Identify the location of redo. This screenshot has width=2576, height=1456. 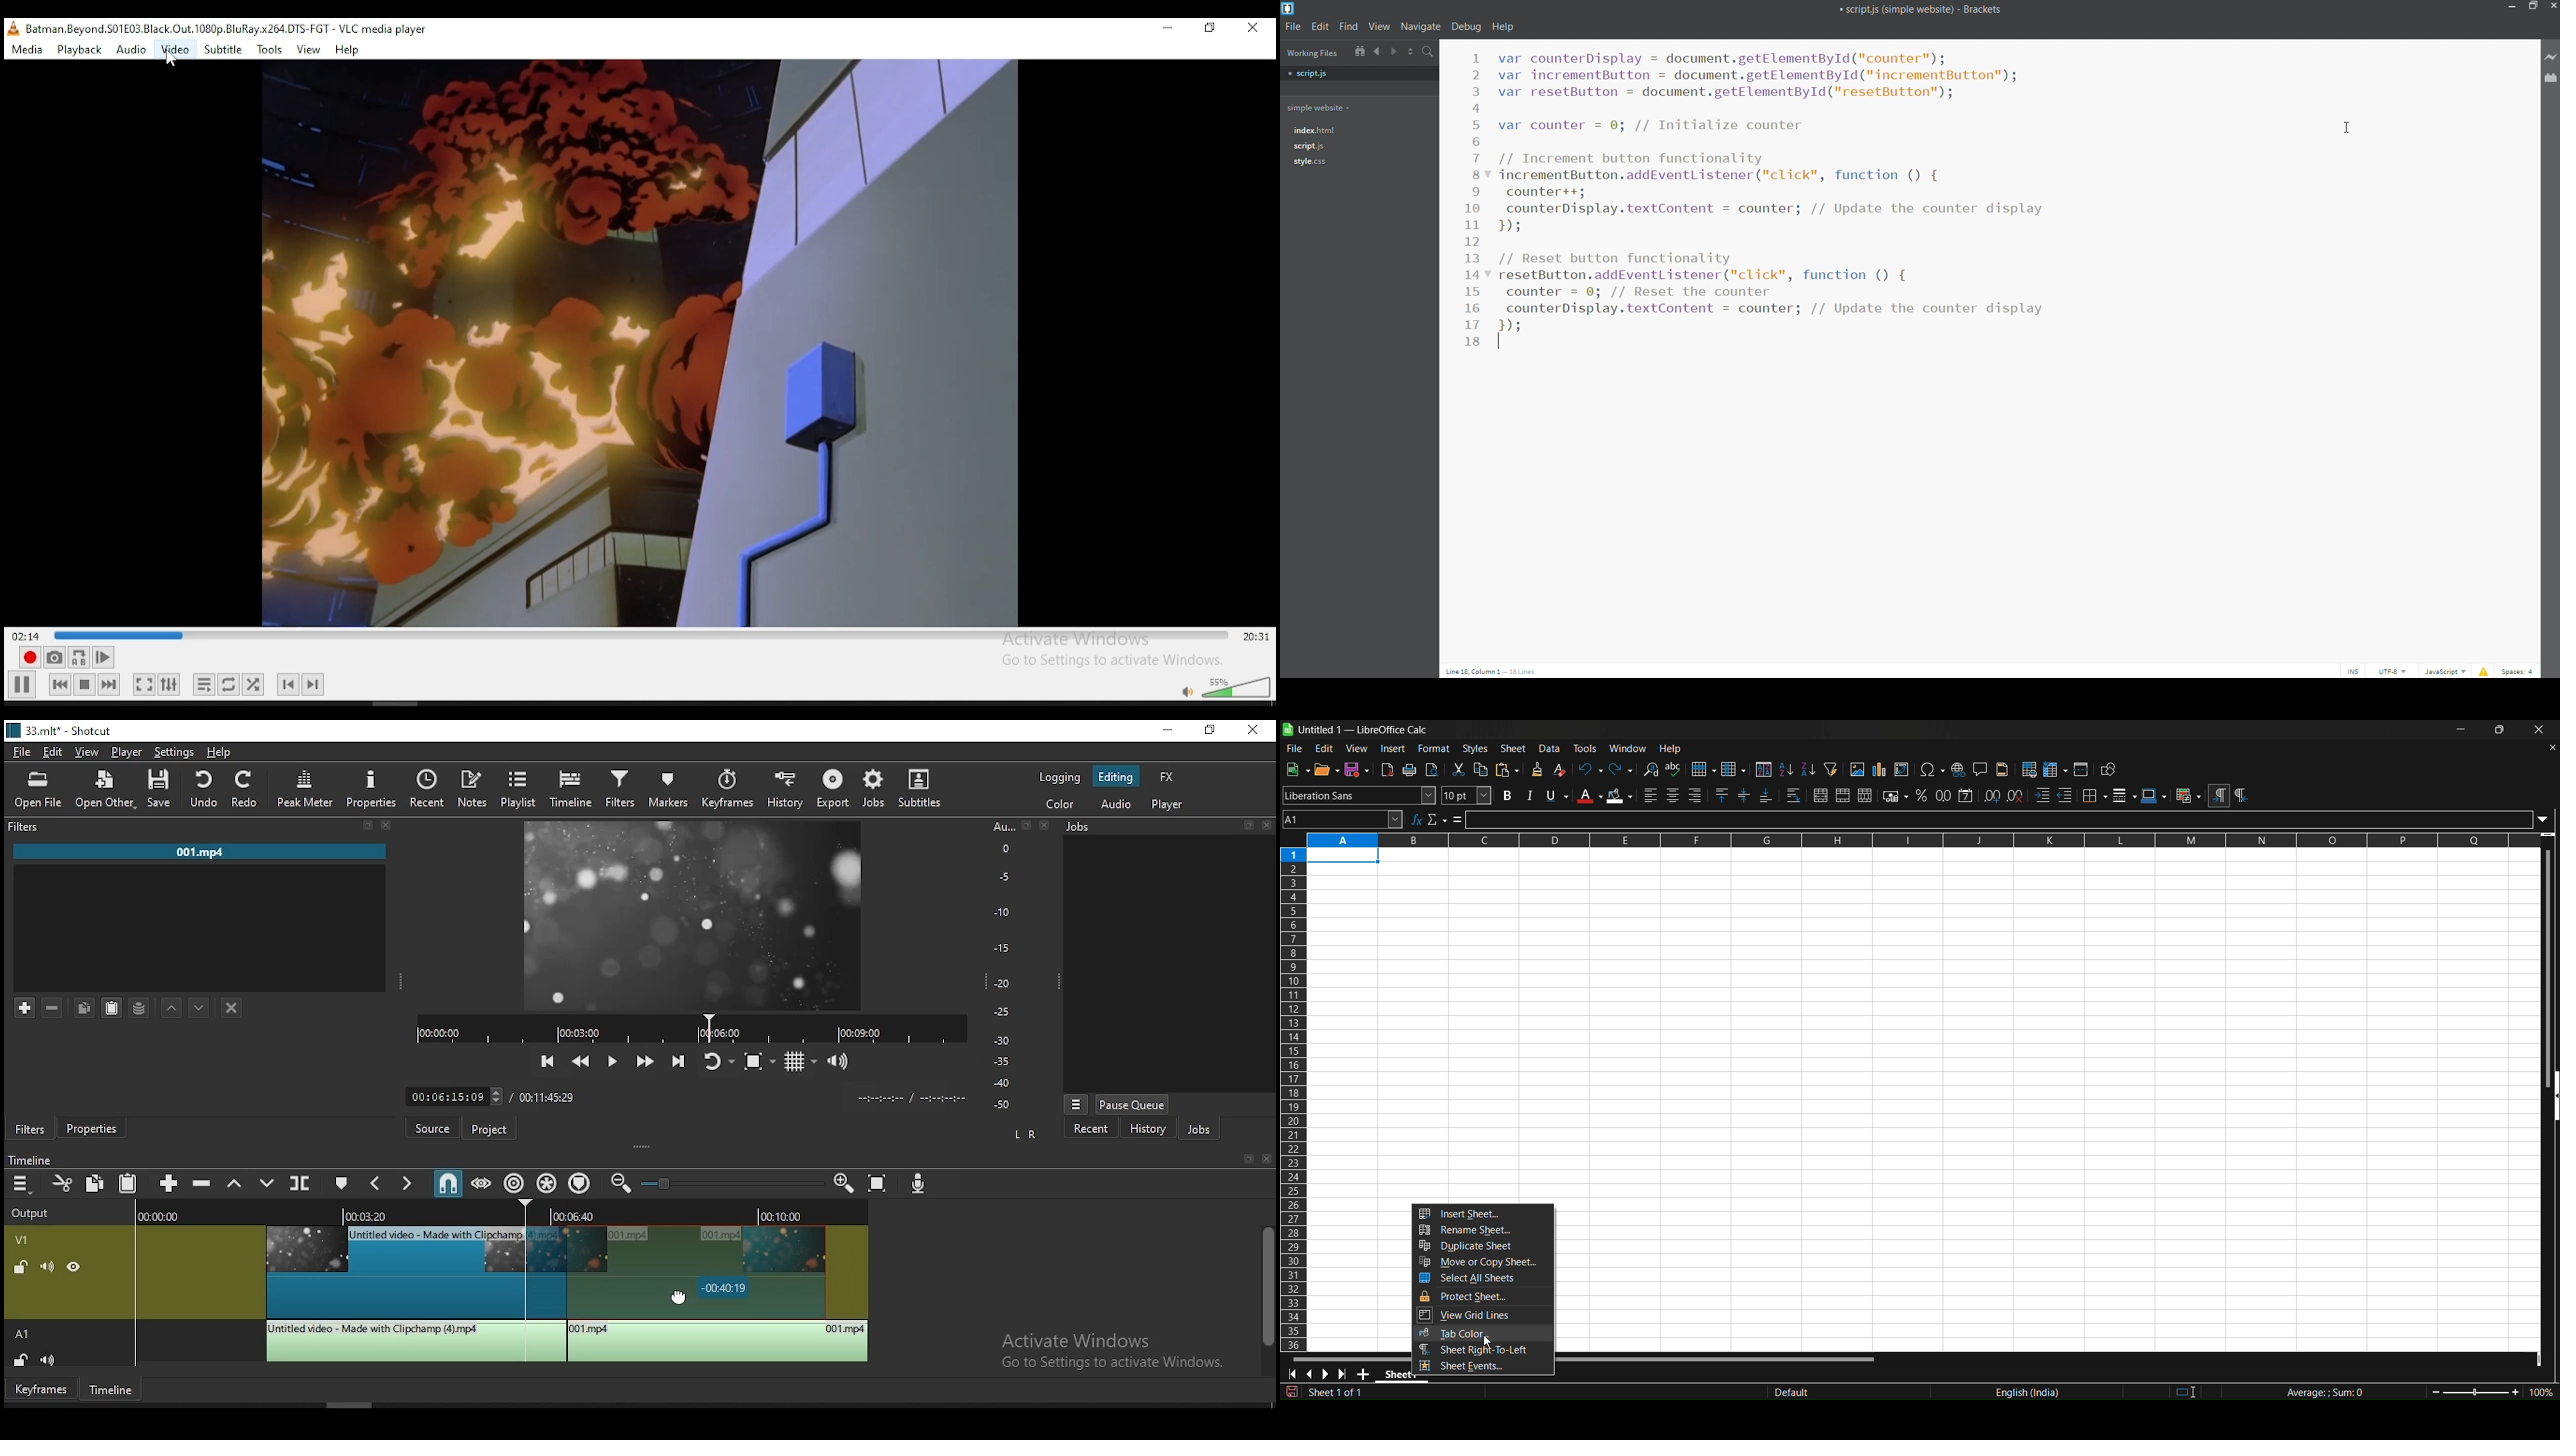
(247, 791).